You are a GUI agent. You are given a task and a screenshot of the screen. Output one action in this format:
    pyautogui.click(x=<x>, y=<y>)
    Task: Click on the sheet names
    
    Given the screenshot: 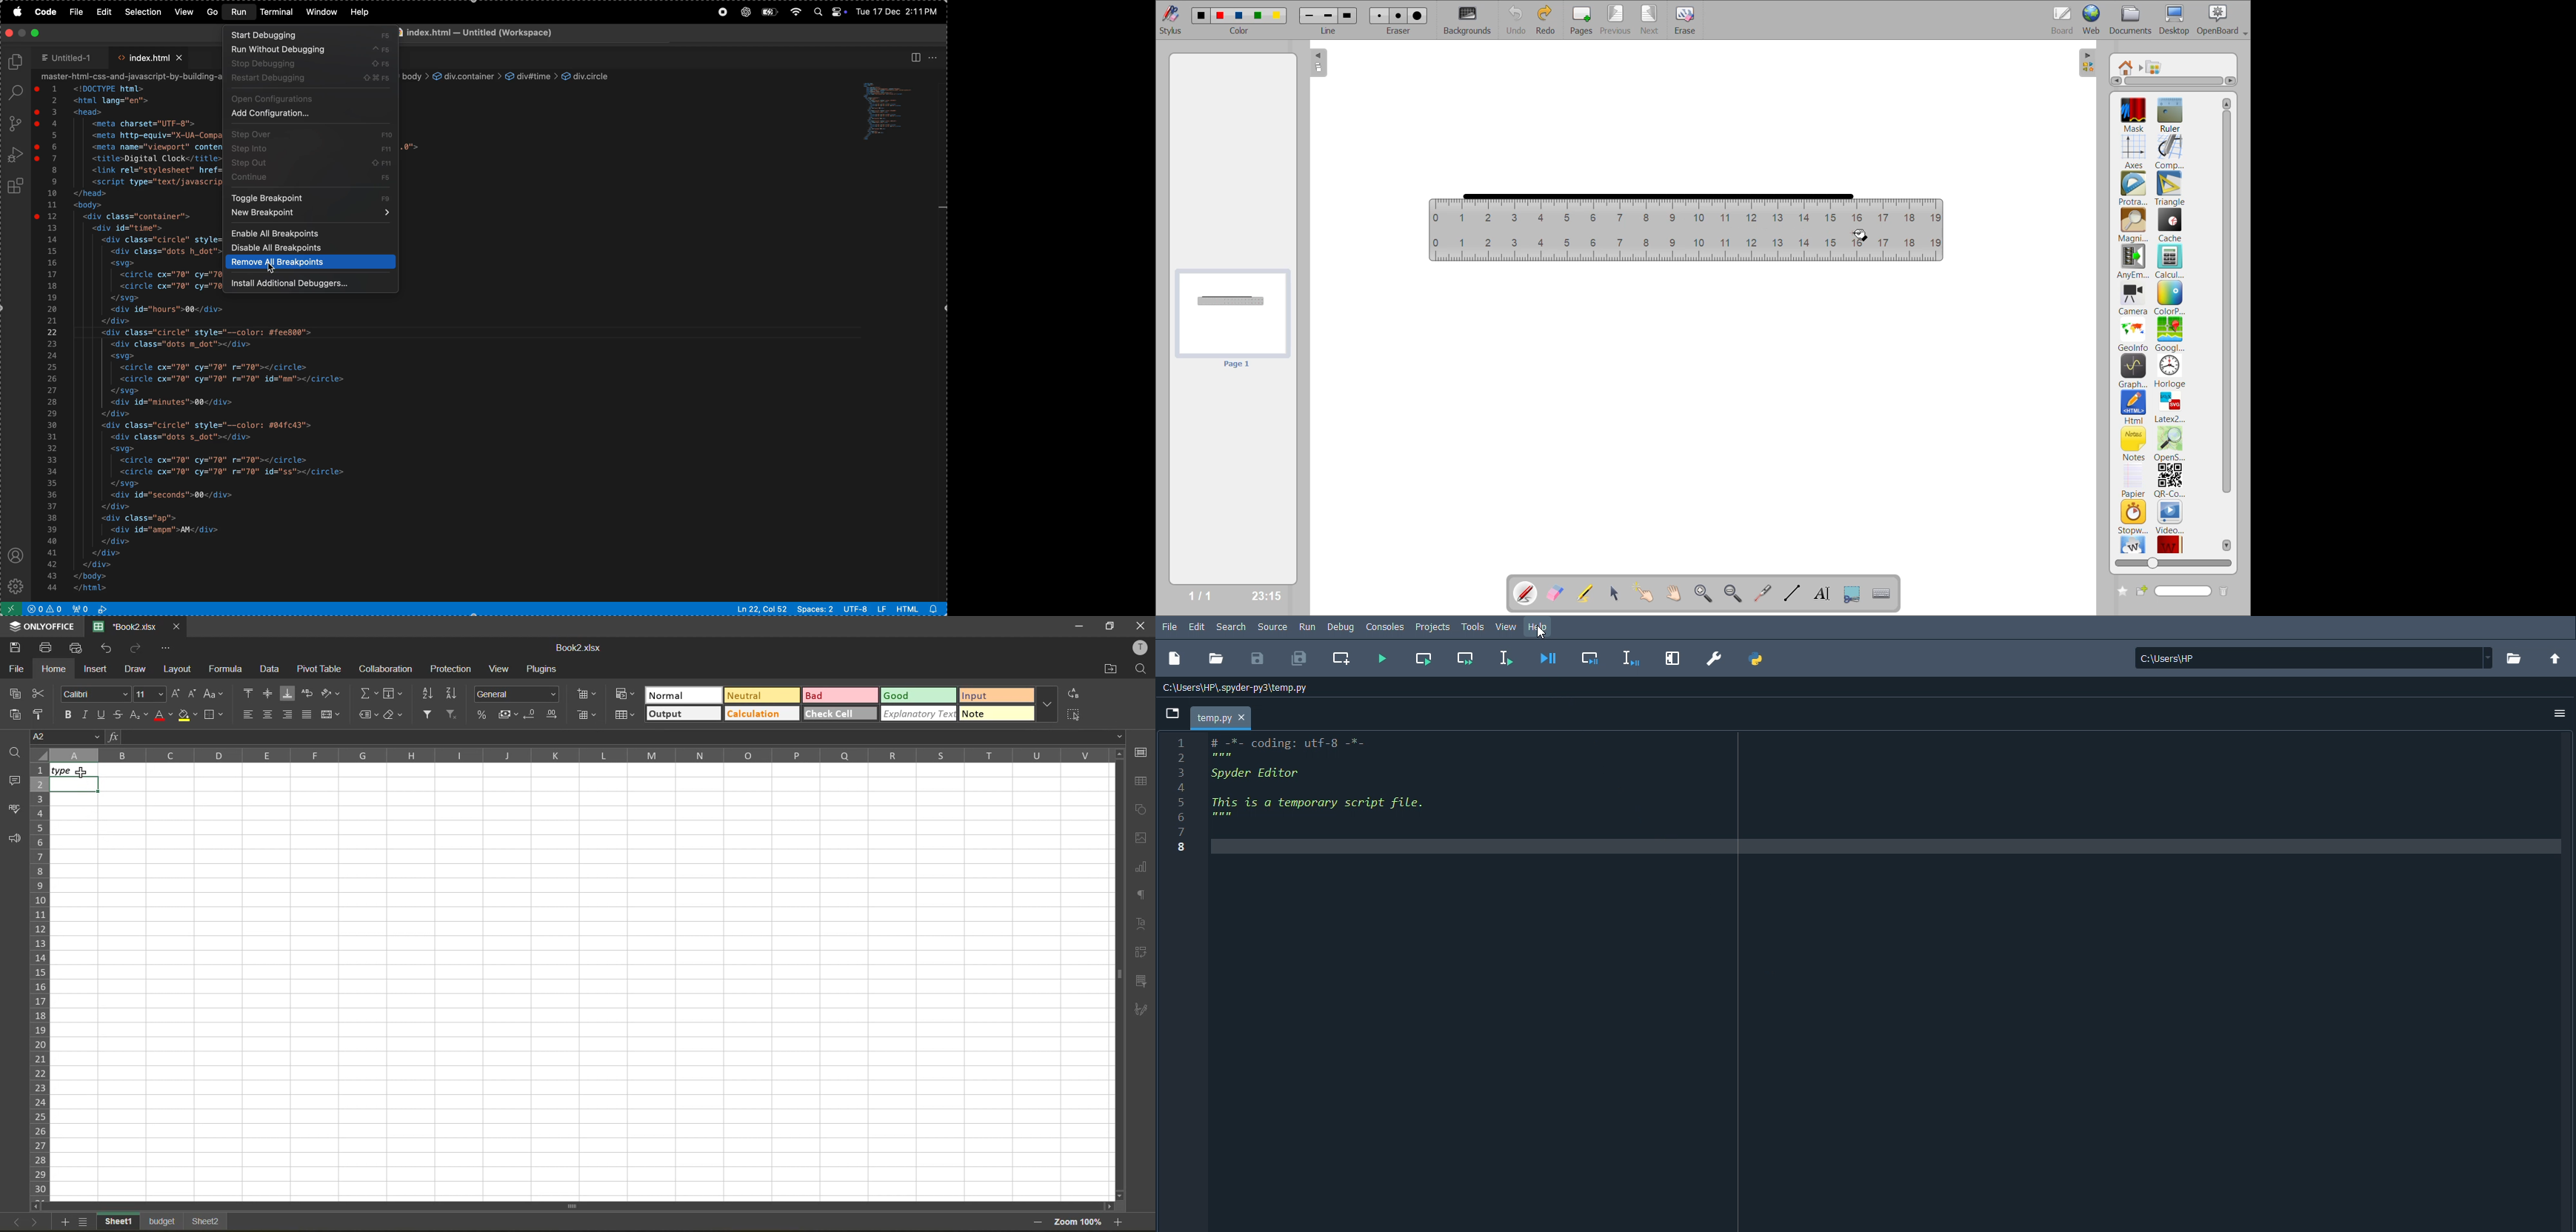 What is the action you would take?
    pyautogui.click(x=165, y=1221)
    